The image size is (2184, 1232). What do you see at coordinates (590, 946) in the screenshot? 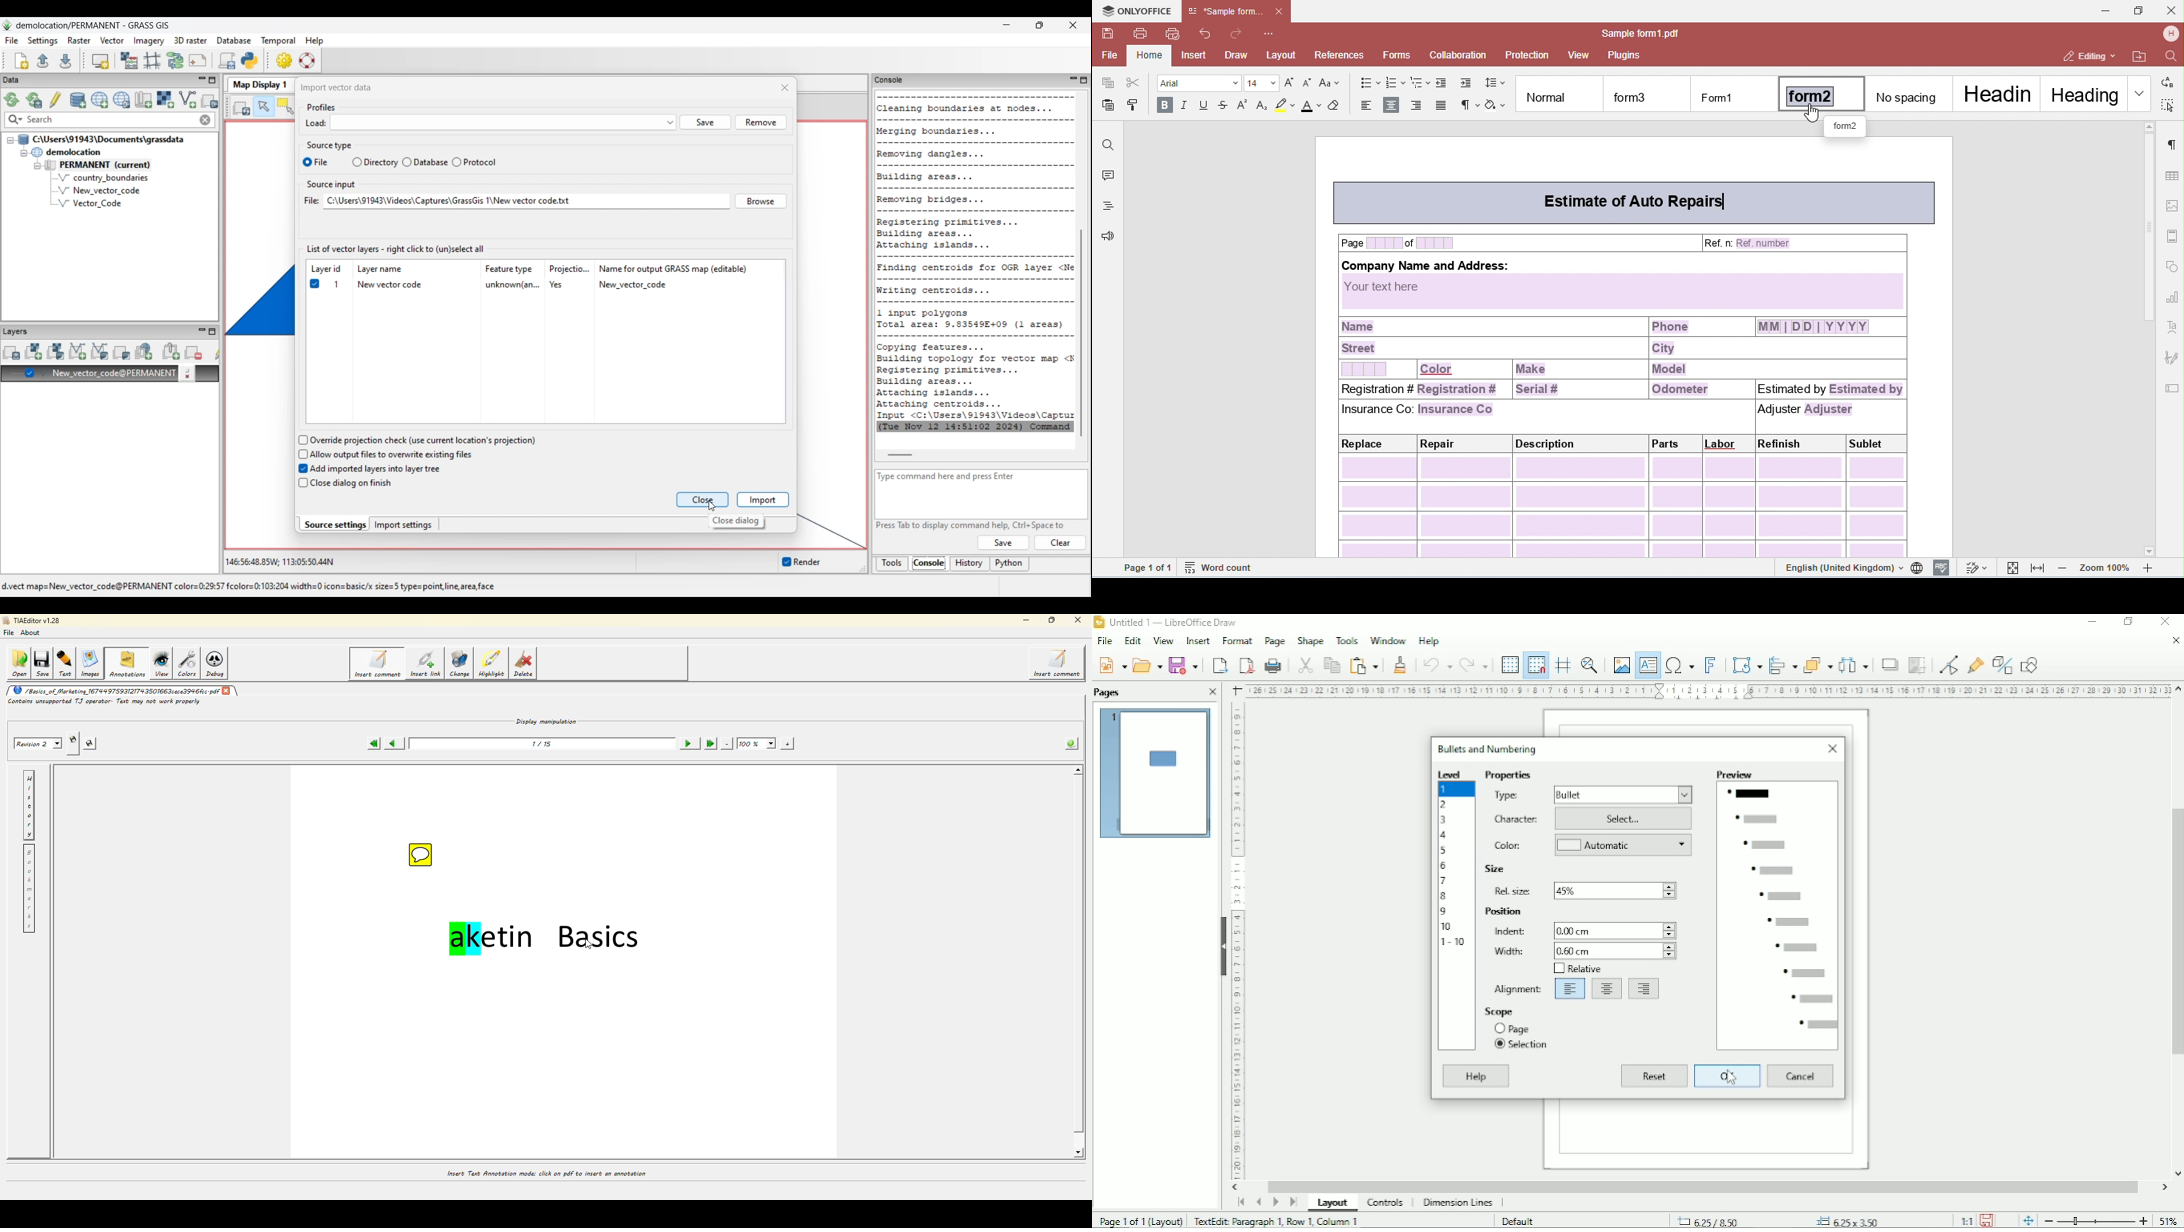
I see `cursor` at bounding box center [590, 946].